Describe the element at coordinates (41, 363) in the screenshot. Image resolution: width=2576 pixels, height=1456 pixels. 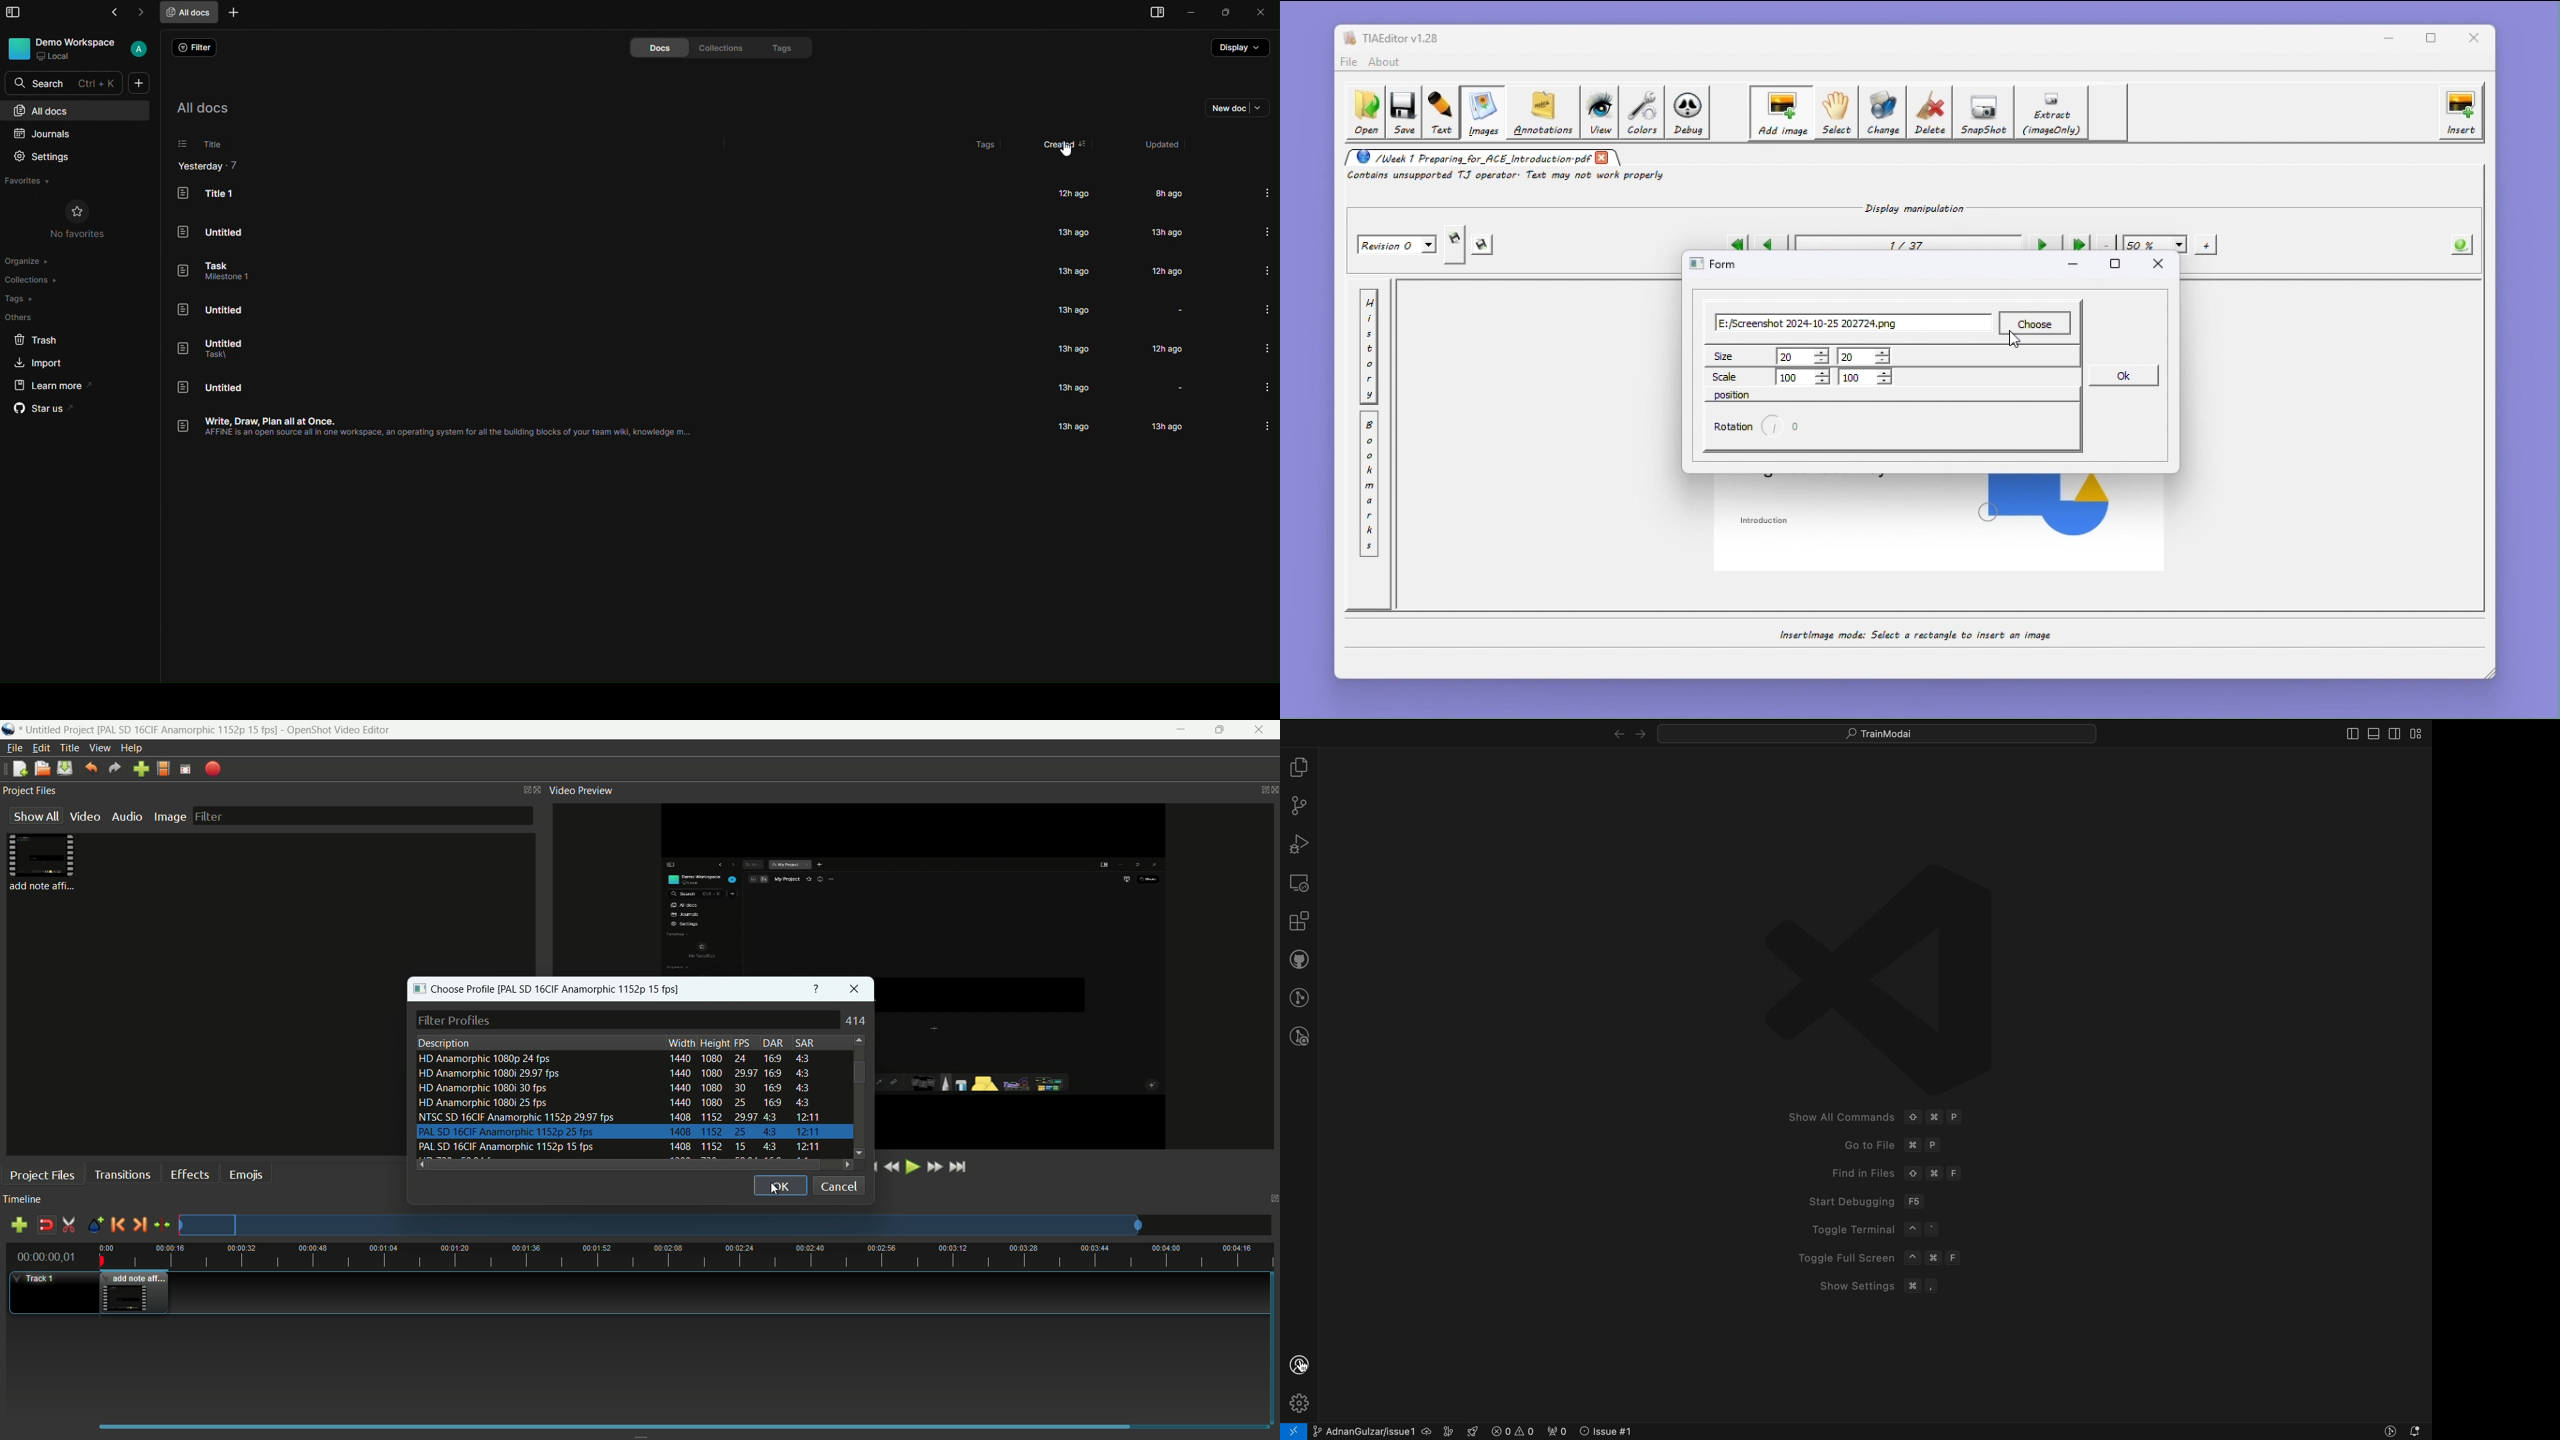
I see `import` at that location.